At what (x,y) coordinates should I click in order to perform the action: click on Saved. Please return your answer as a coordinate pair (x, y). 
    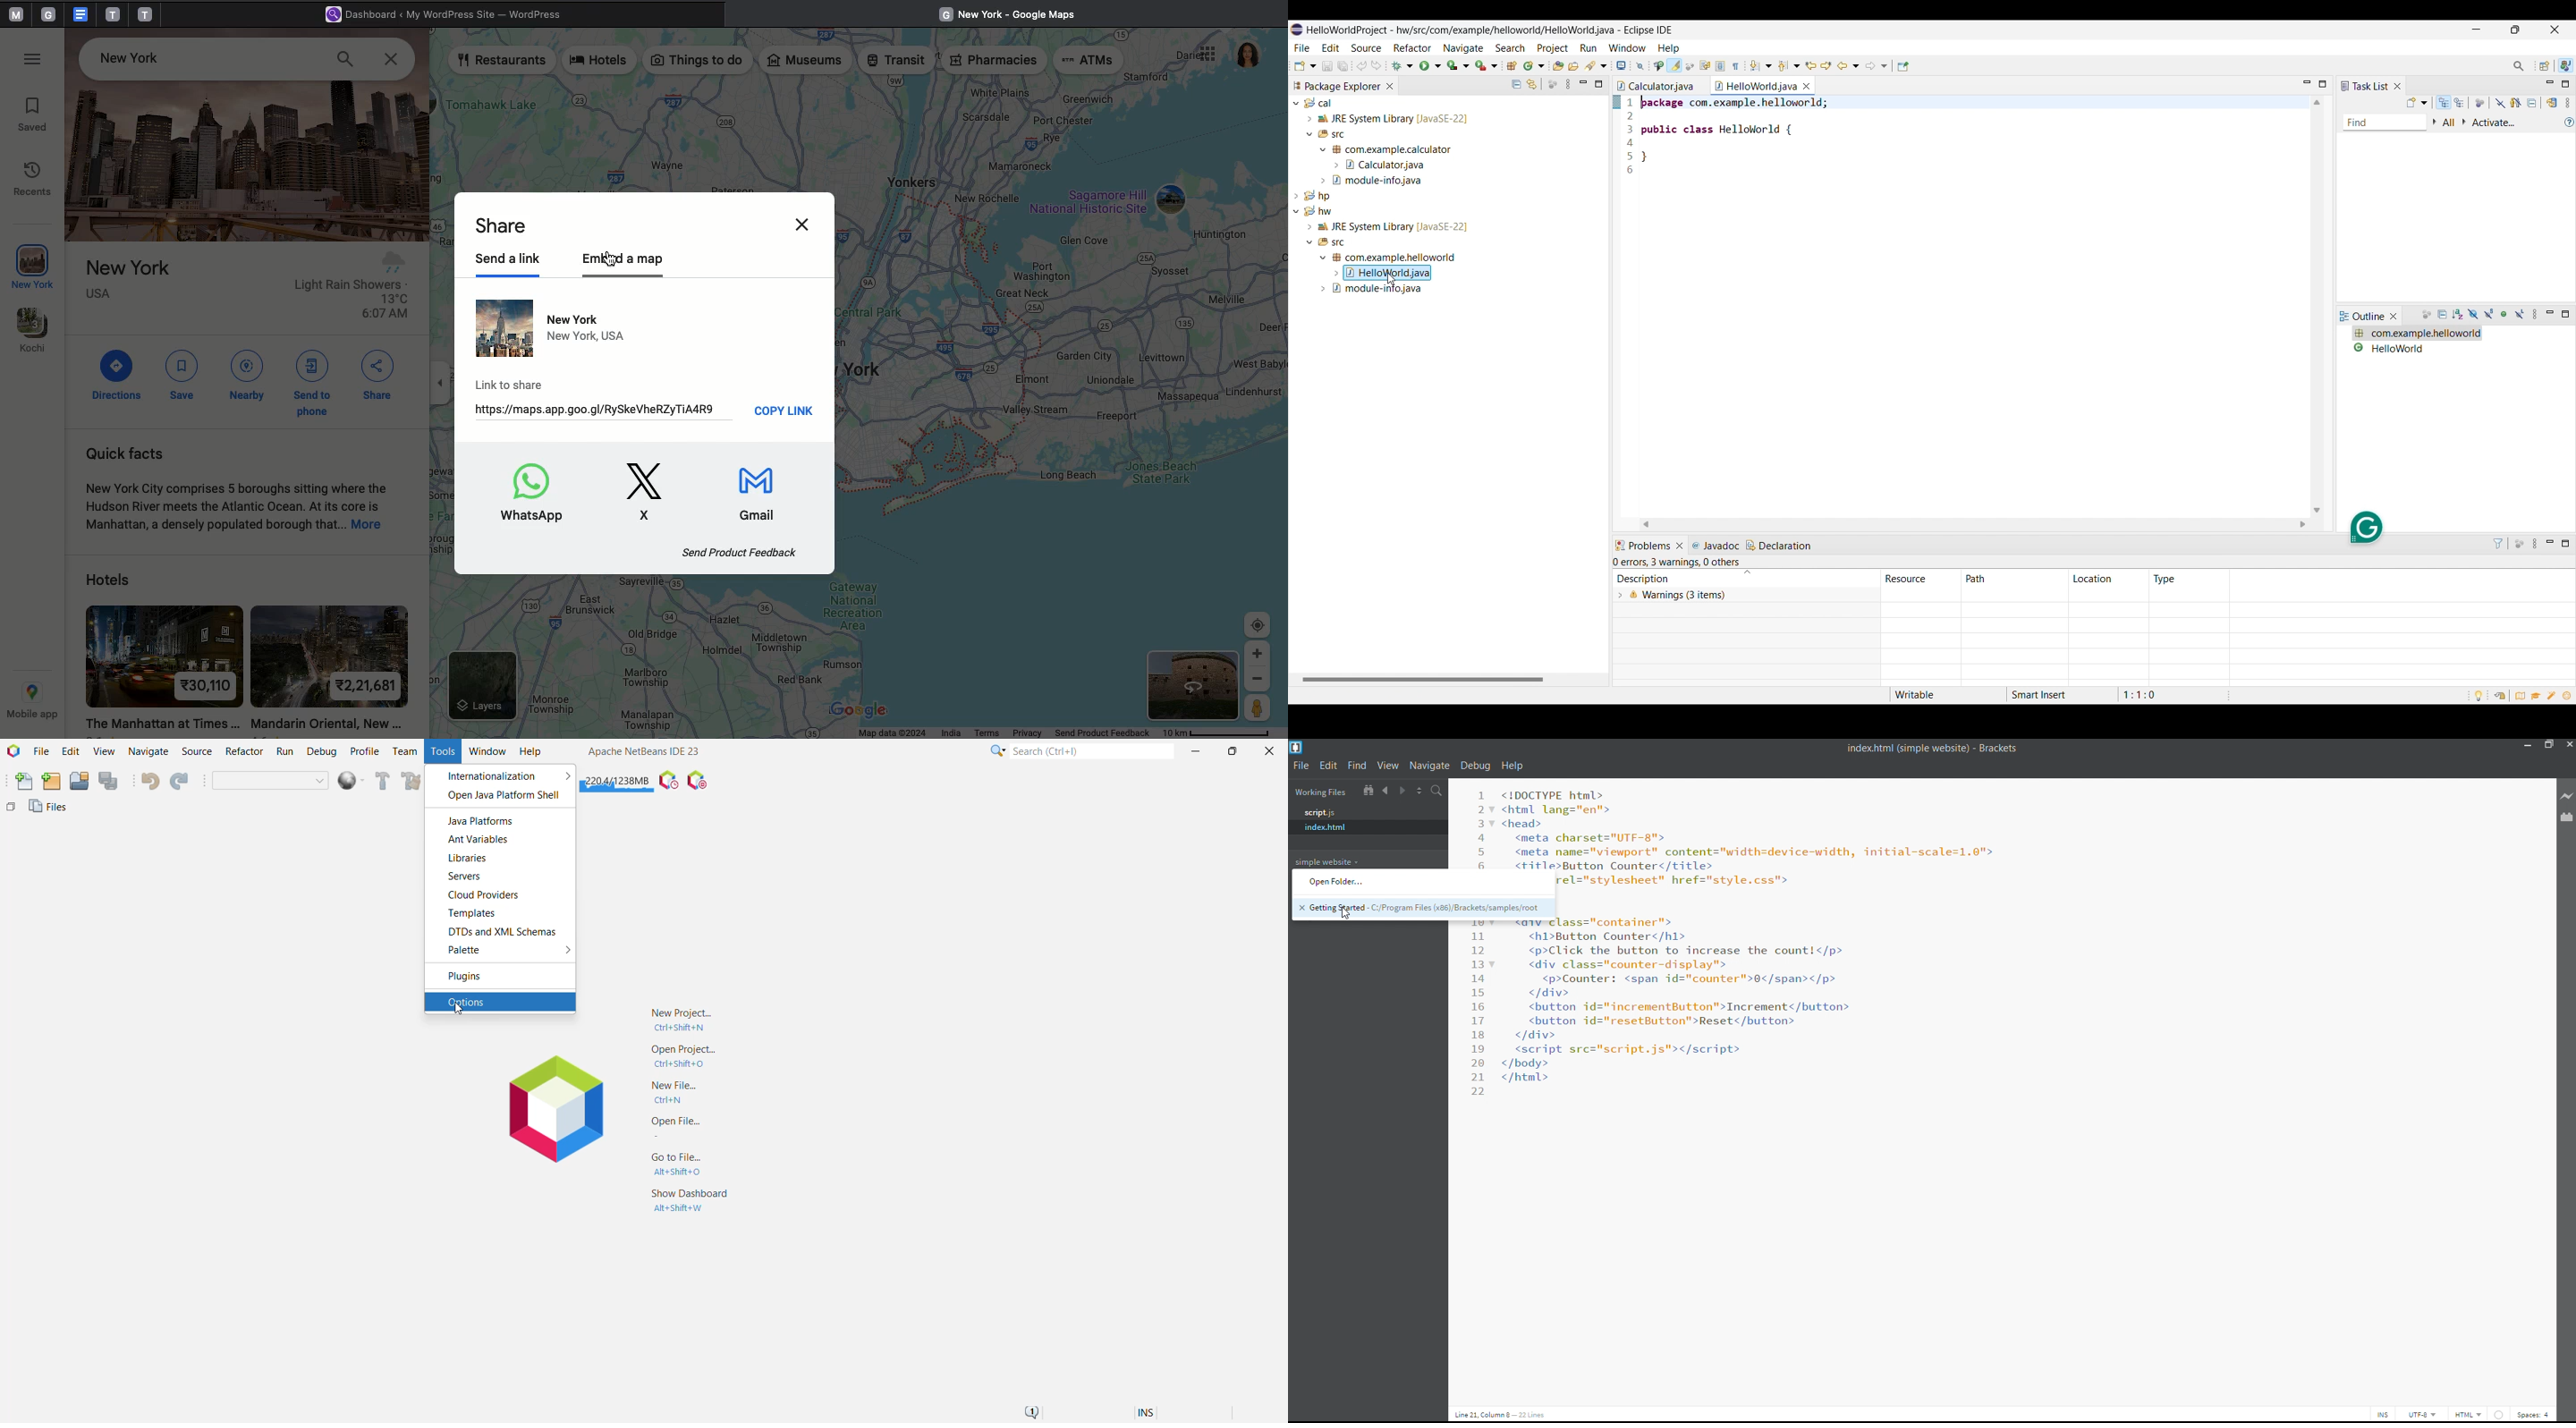
    Looking at the image, I should click on (35, 115).